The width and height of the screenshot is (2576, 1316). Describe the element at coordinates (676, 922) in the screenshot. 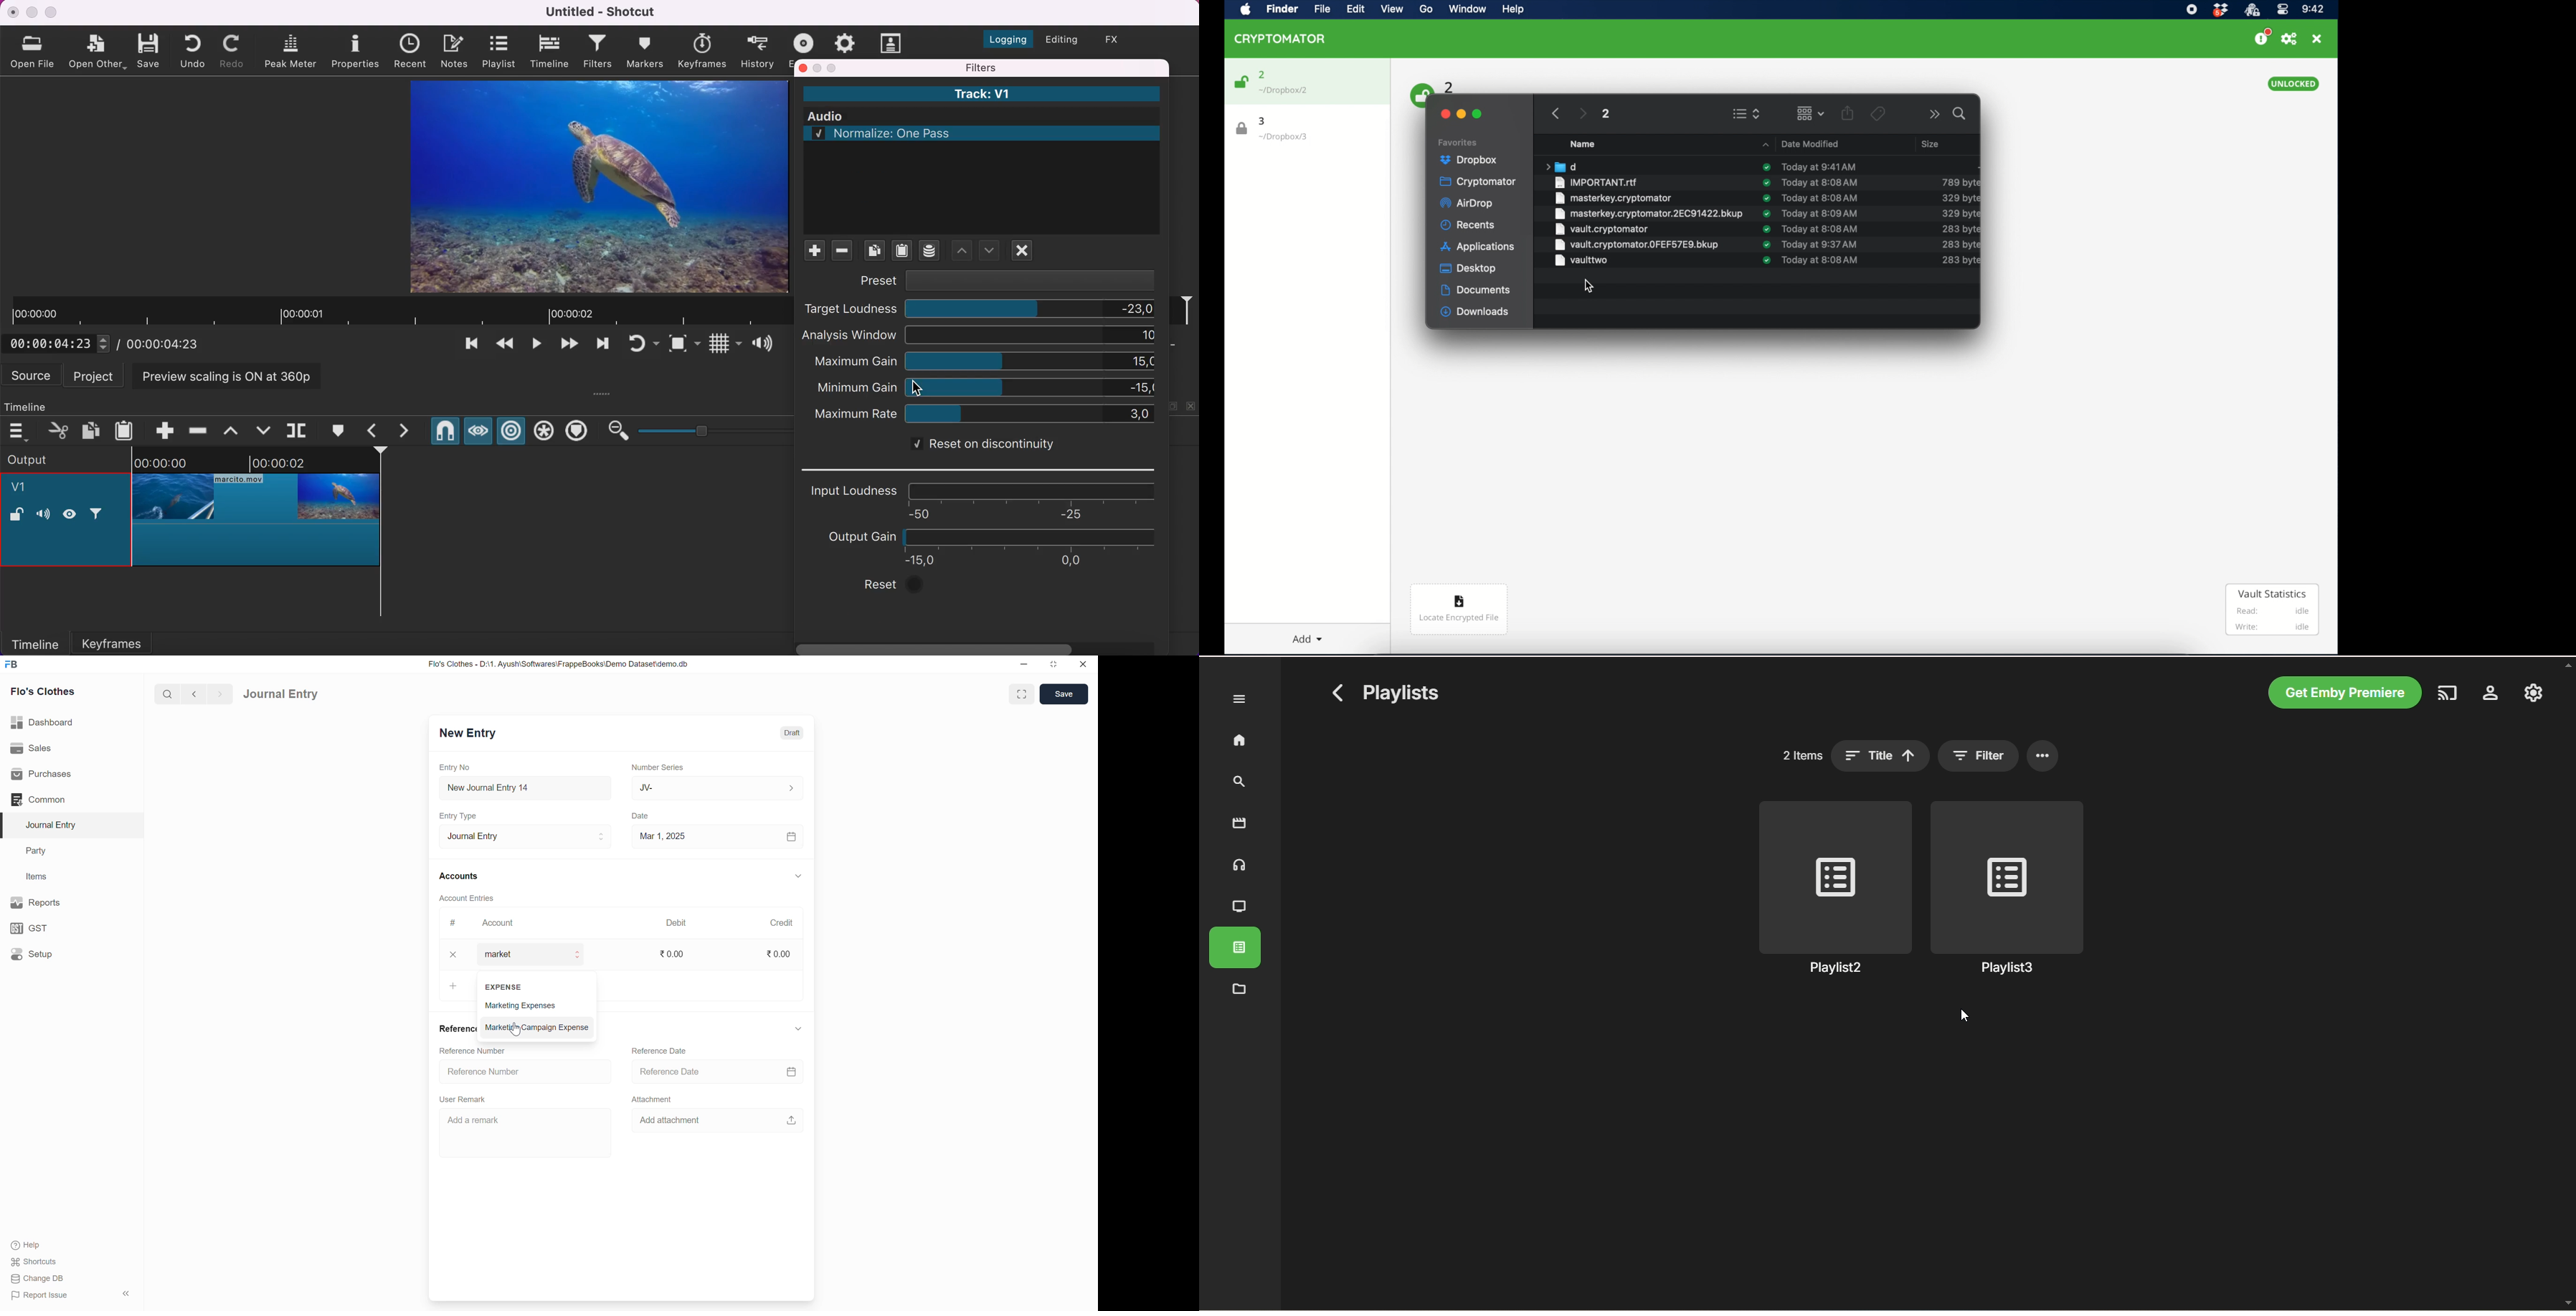

I see `Debit` at that location.